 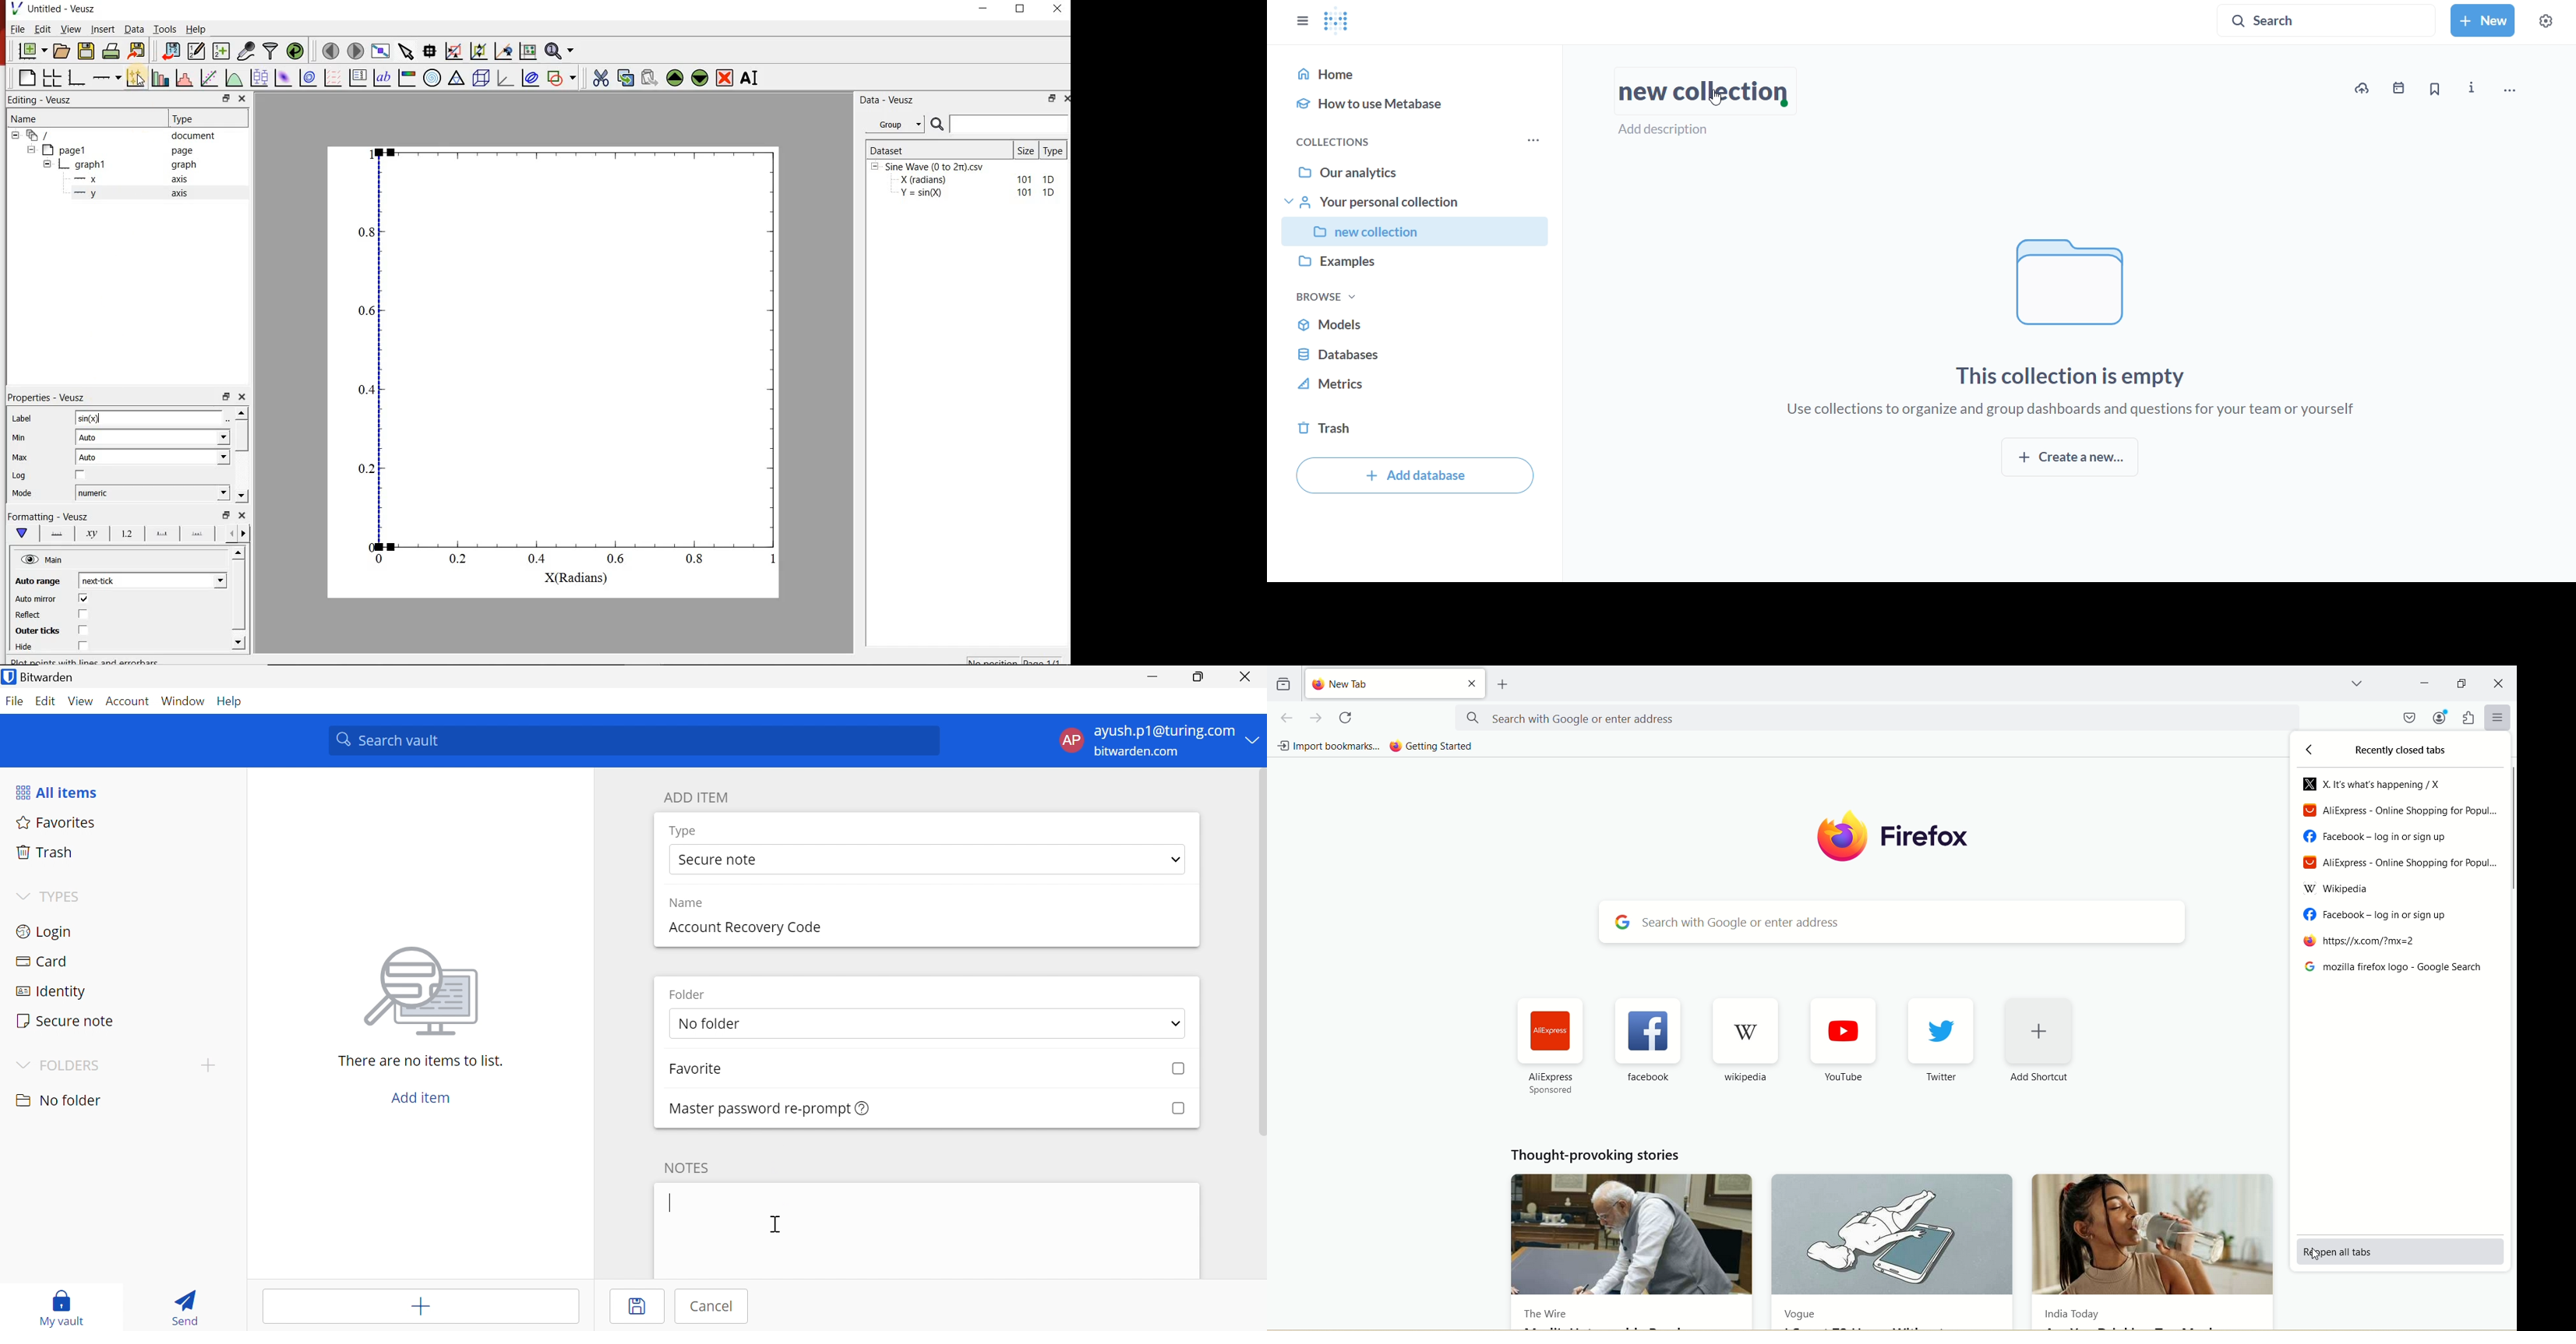 What do you see at coordinates (112, 52) in the screenshot?
I see `print` at bounding box center [112, 52].